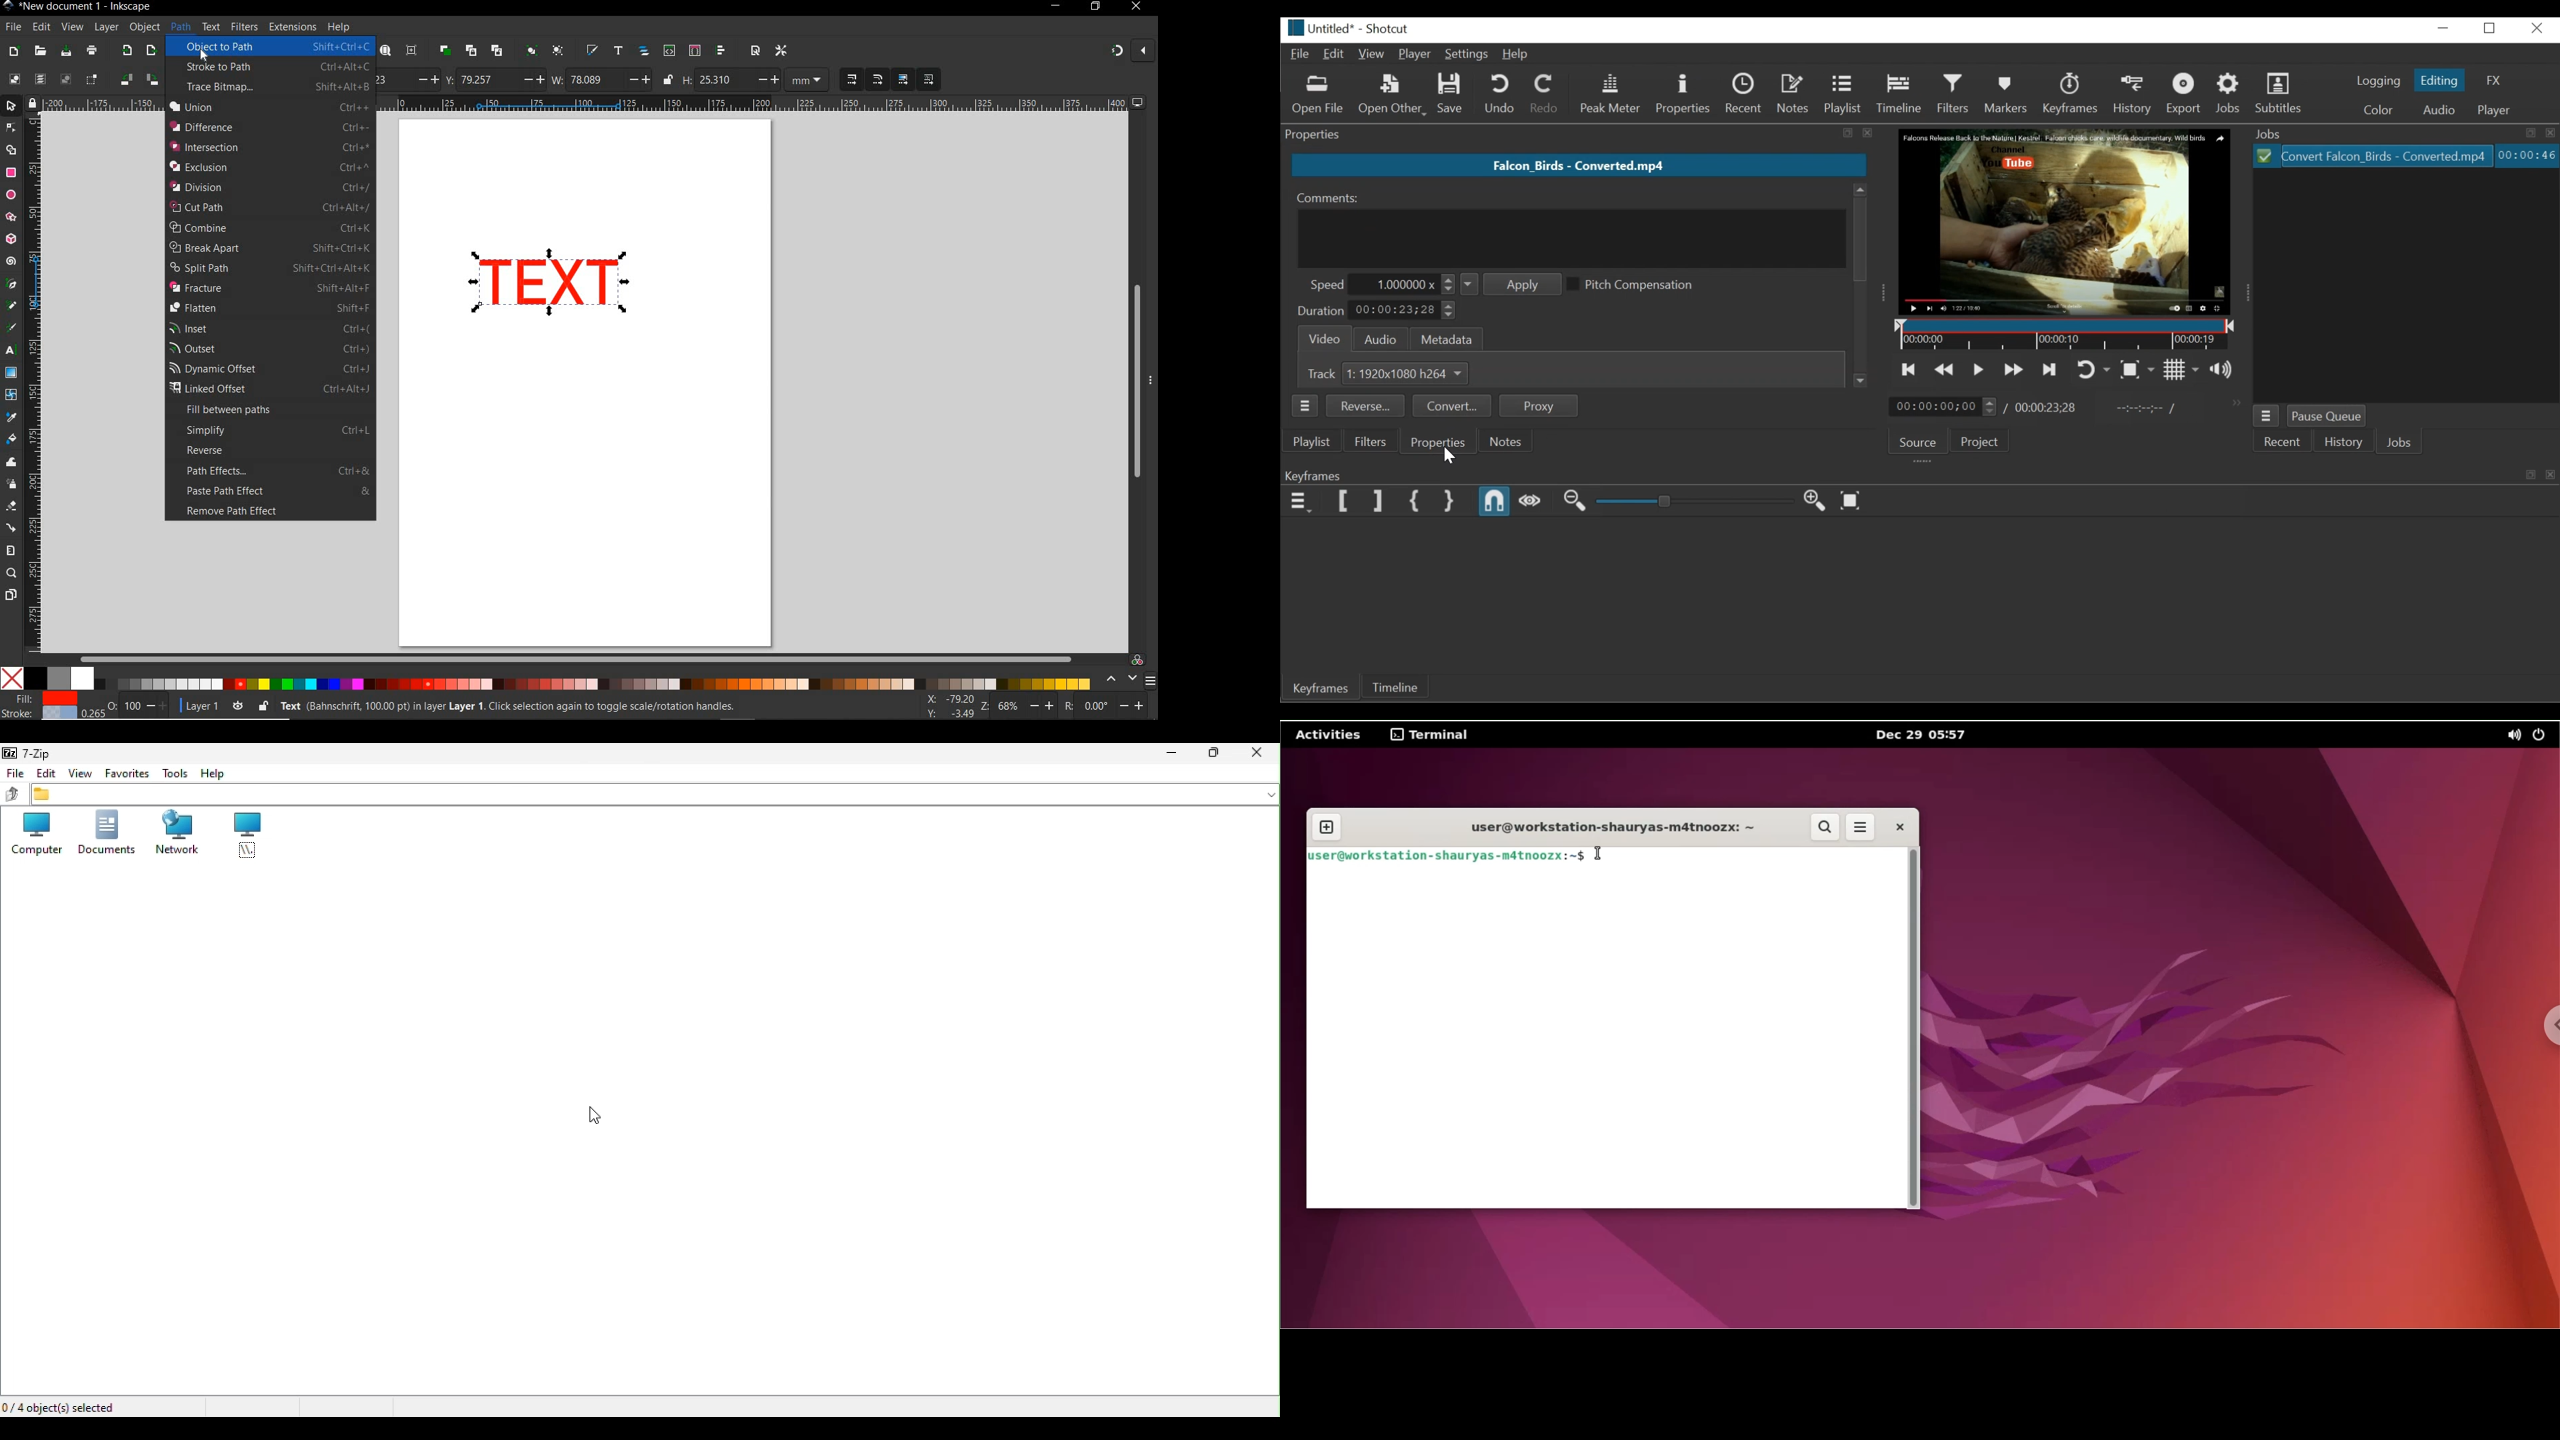  I want to click on MEASURE TOOL, so click(10, 550).